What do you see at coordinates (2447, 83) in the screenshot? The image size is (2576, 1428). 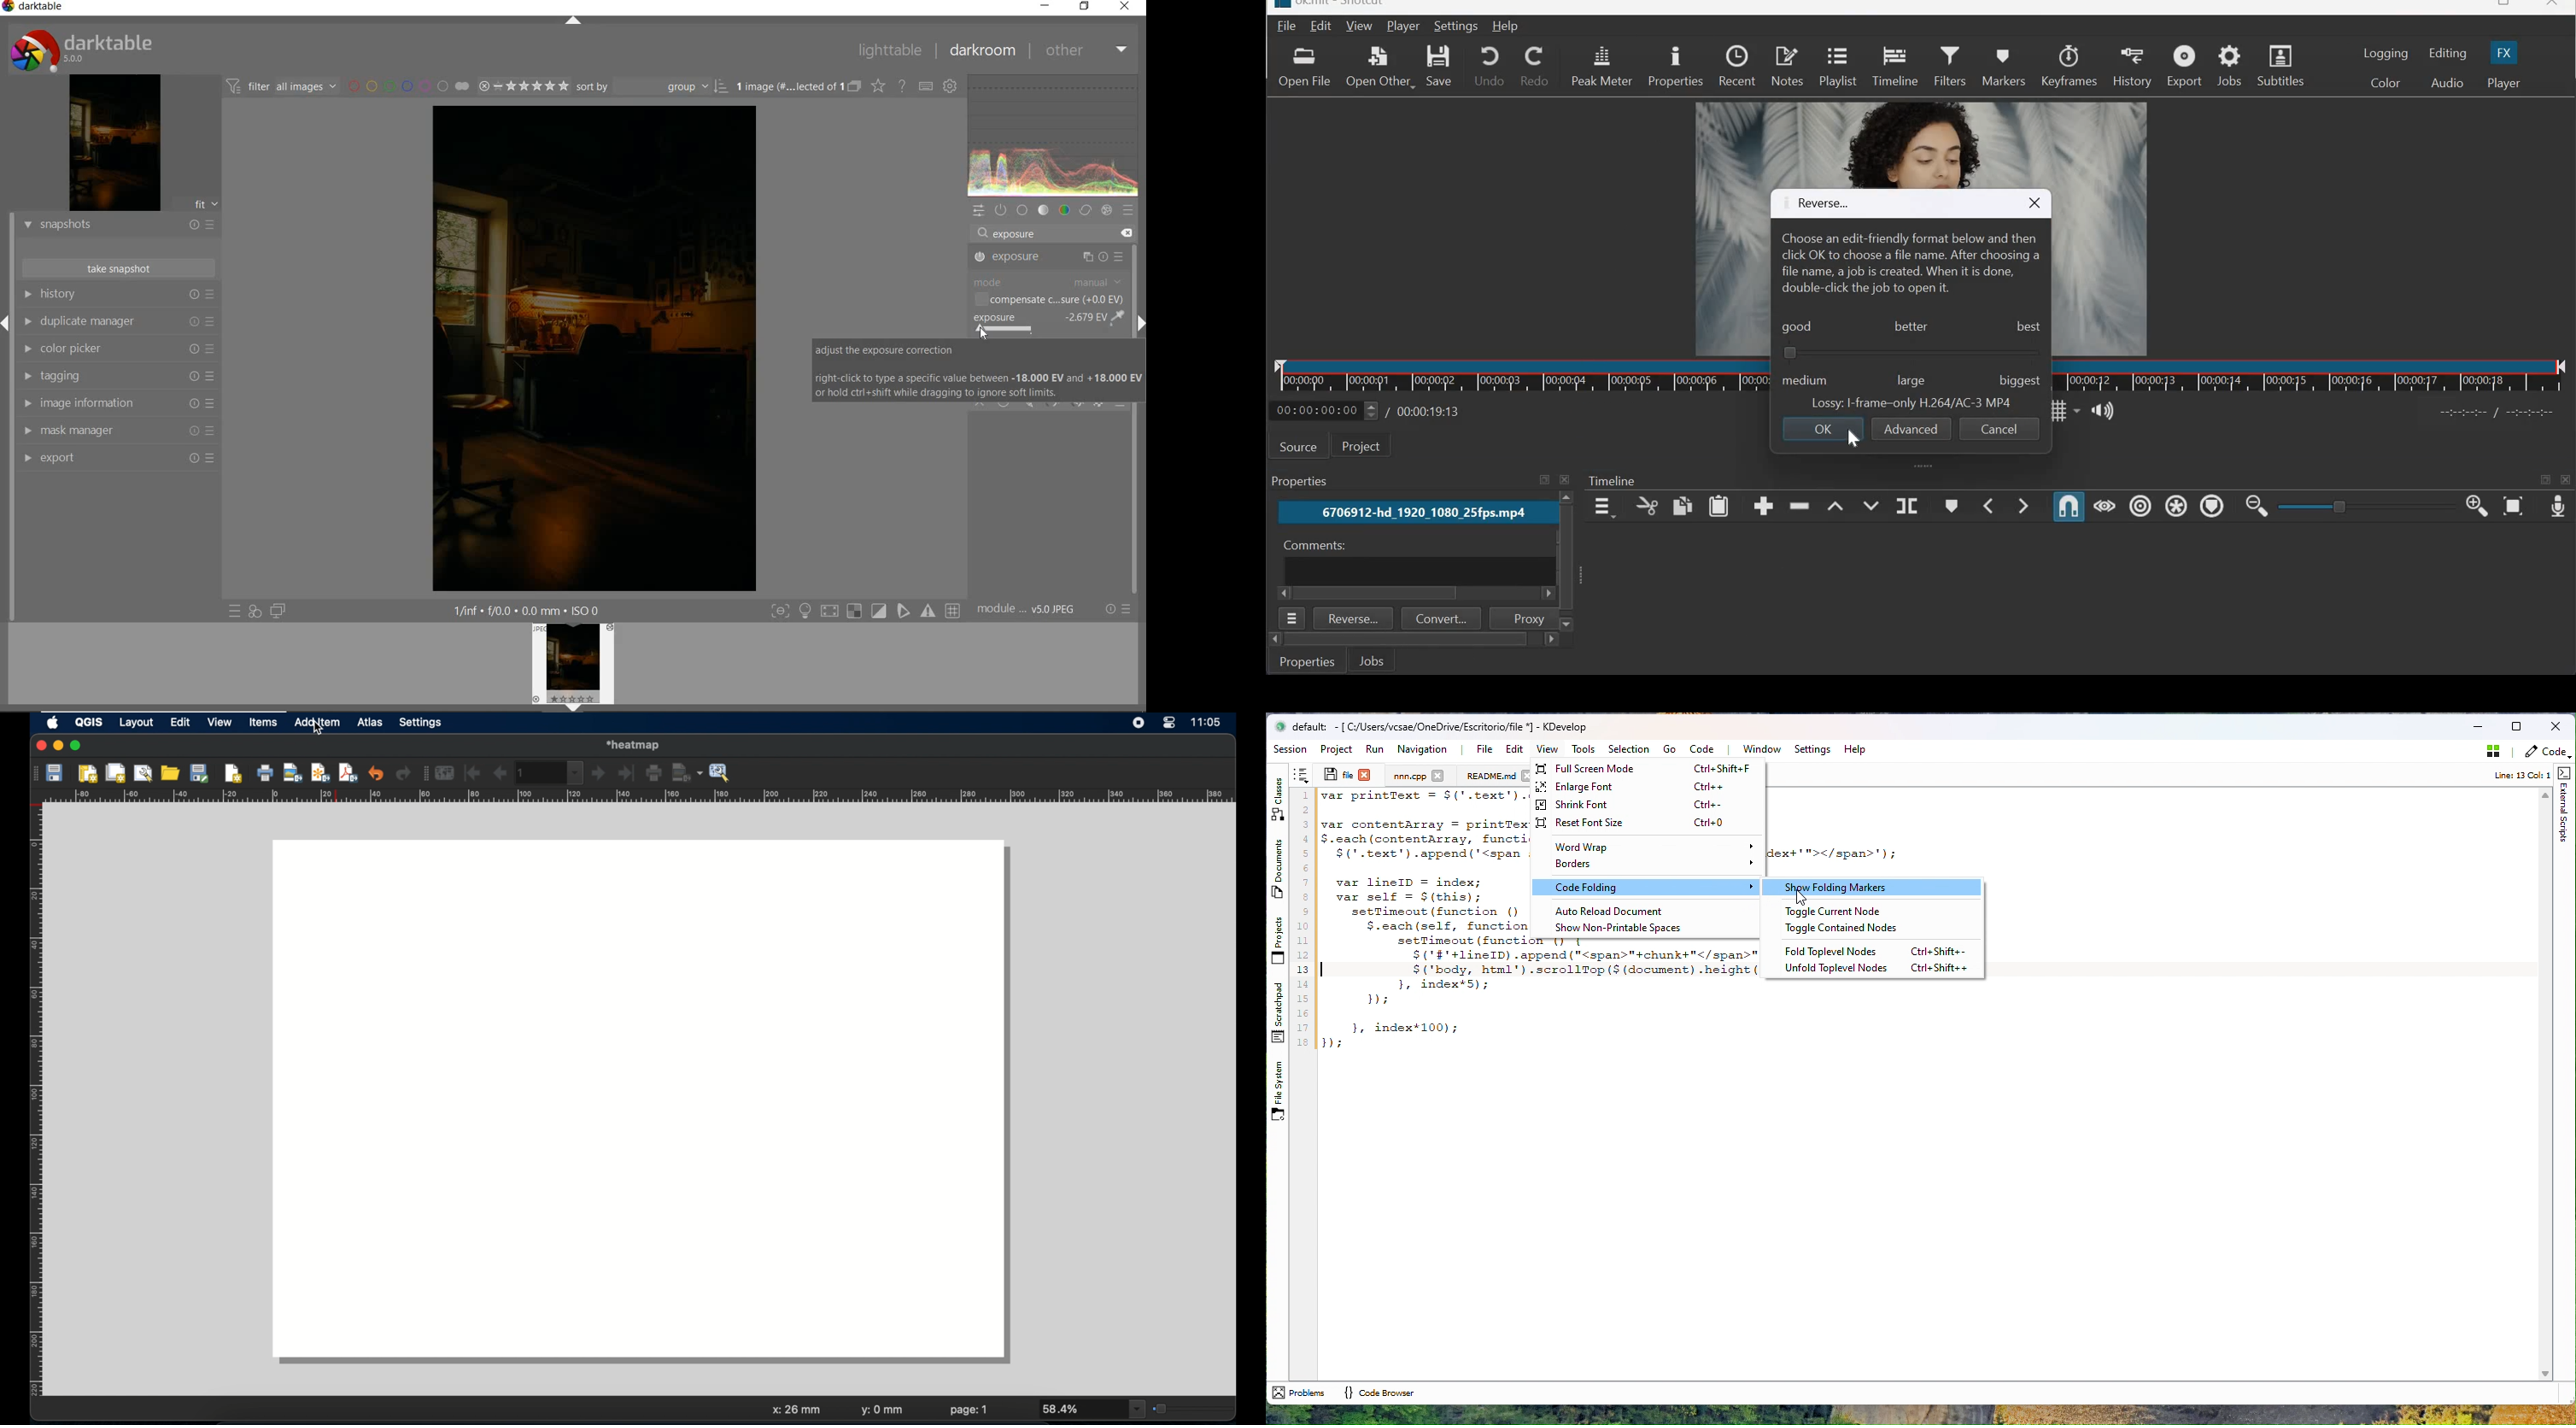 I see `Audio` at bounding box center [2447, 83].